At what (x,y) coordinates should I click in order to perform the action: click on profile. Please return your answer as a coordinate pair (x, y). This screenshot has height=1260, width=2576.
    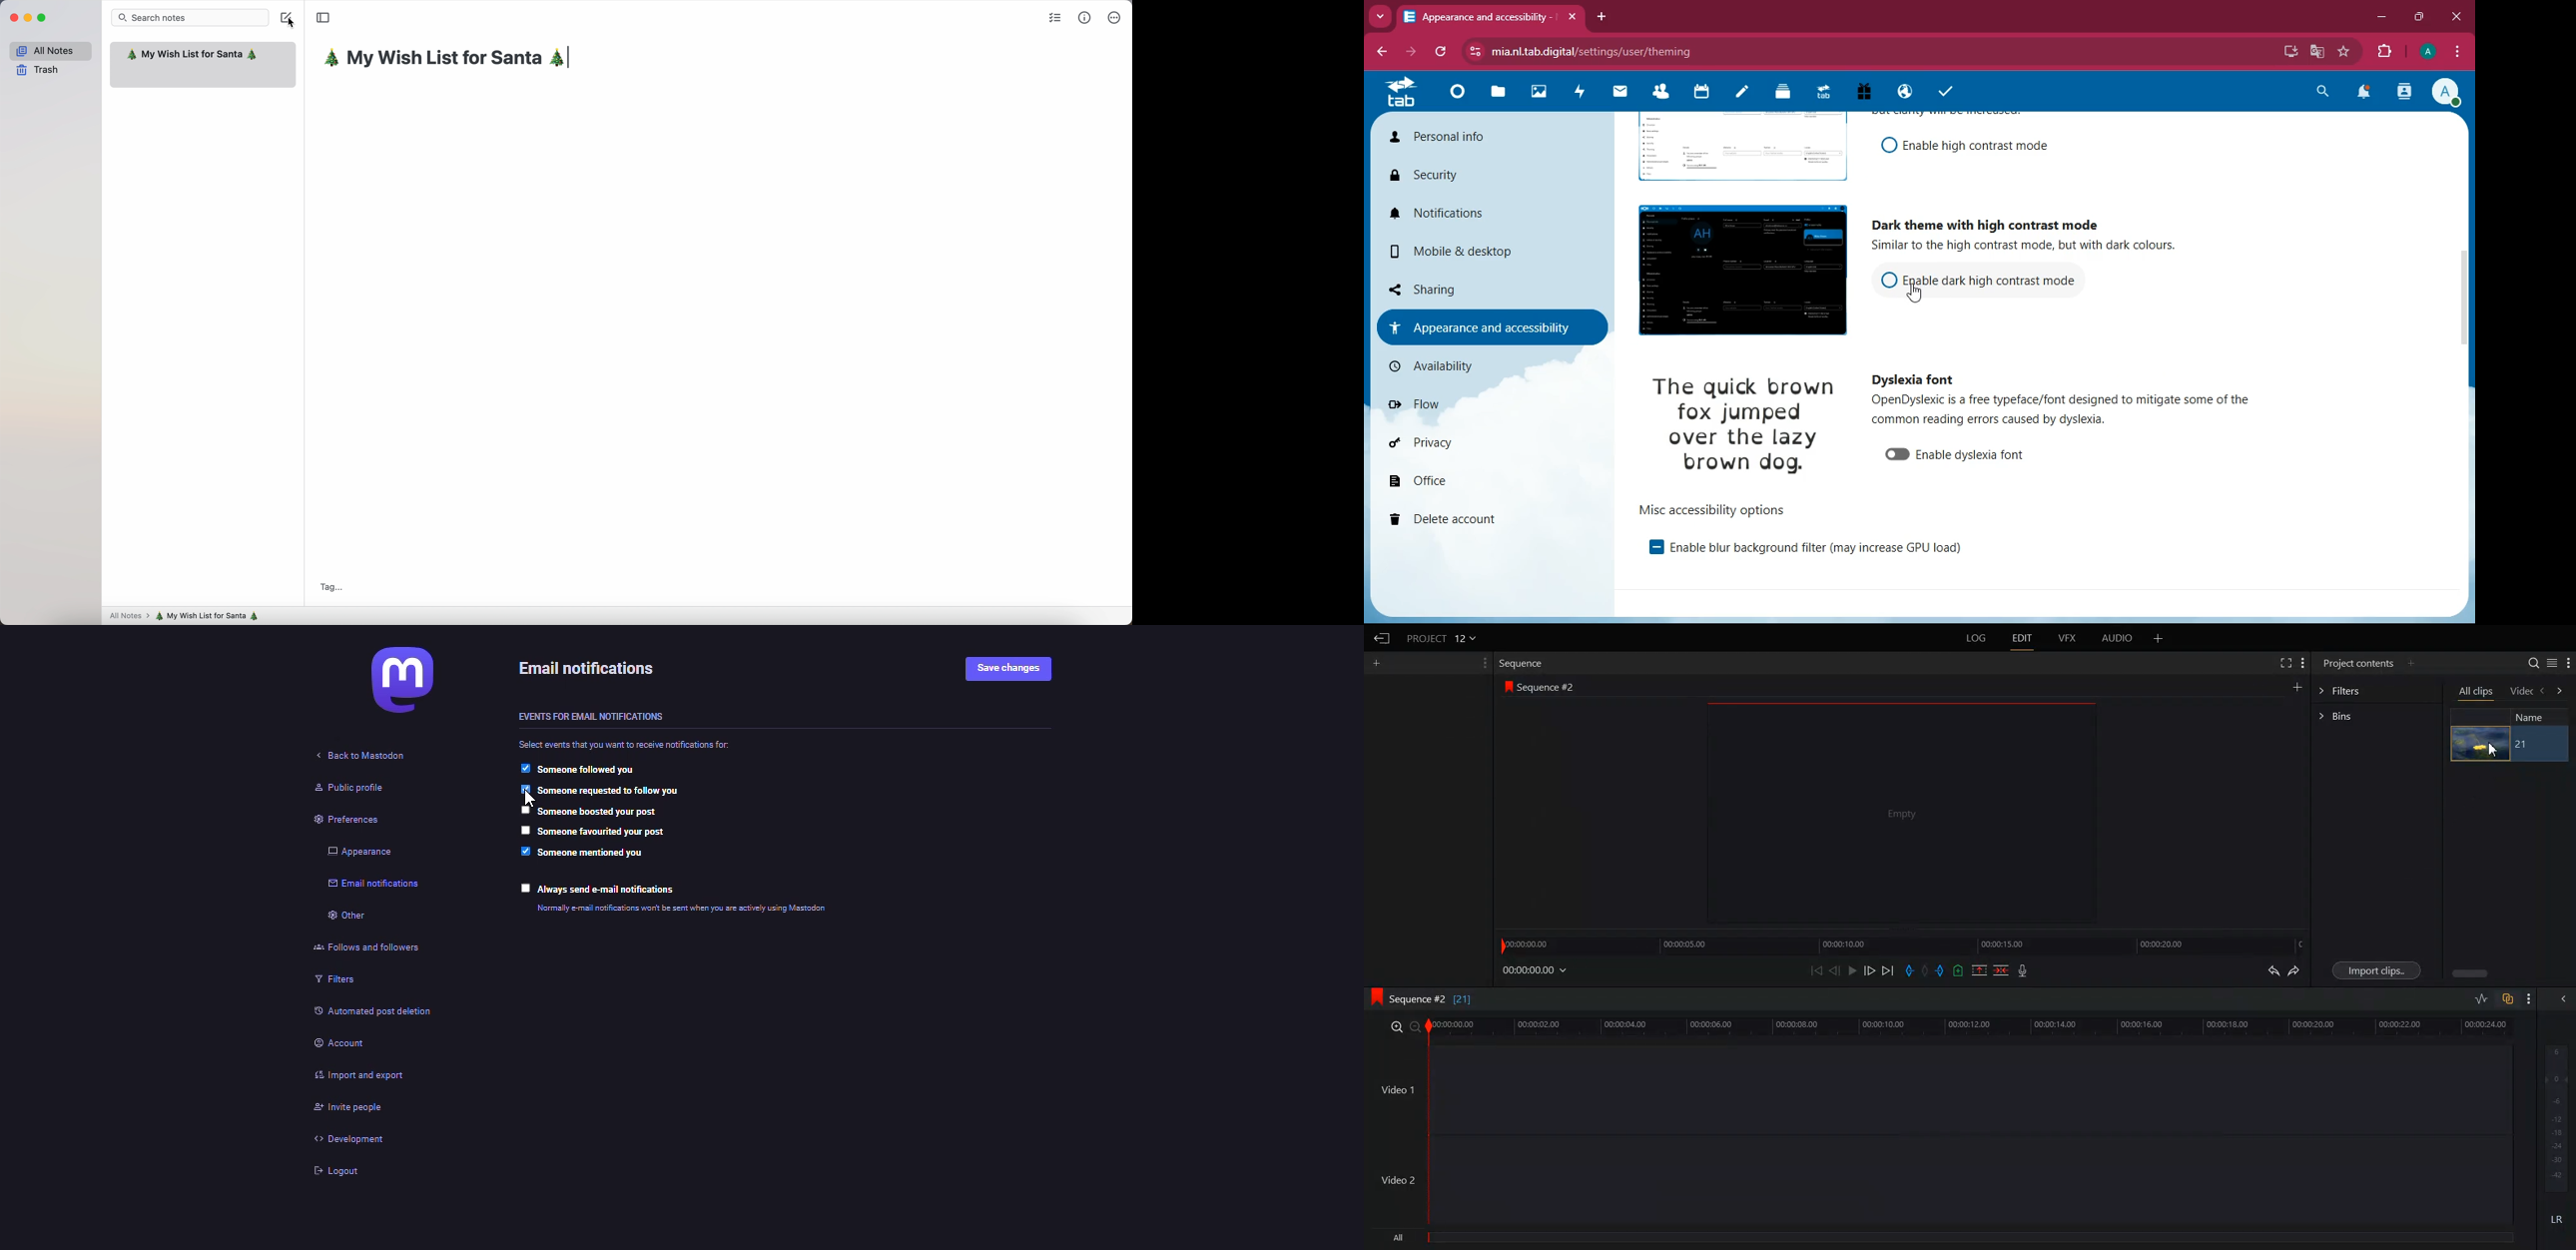
    Looking at the image, I should click on (2426, 53).